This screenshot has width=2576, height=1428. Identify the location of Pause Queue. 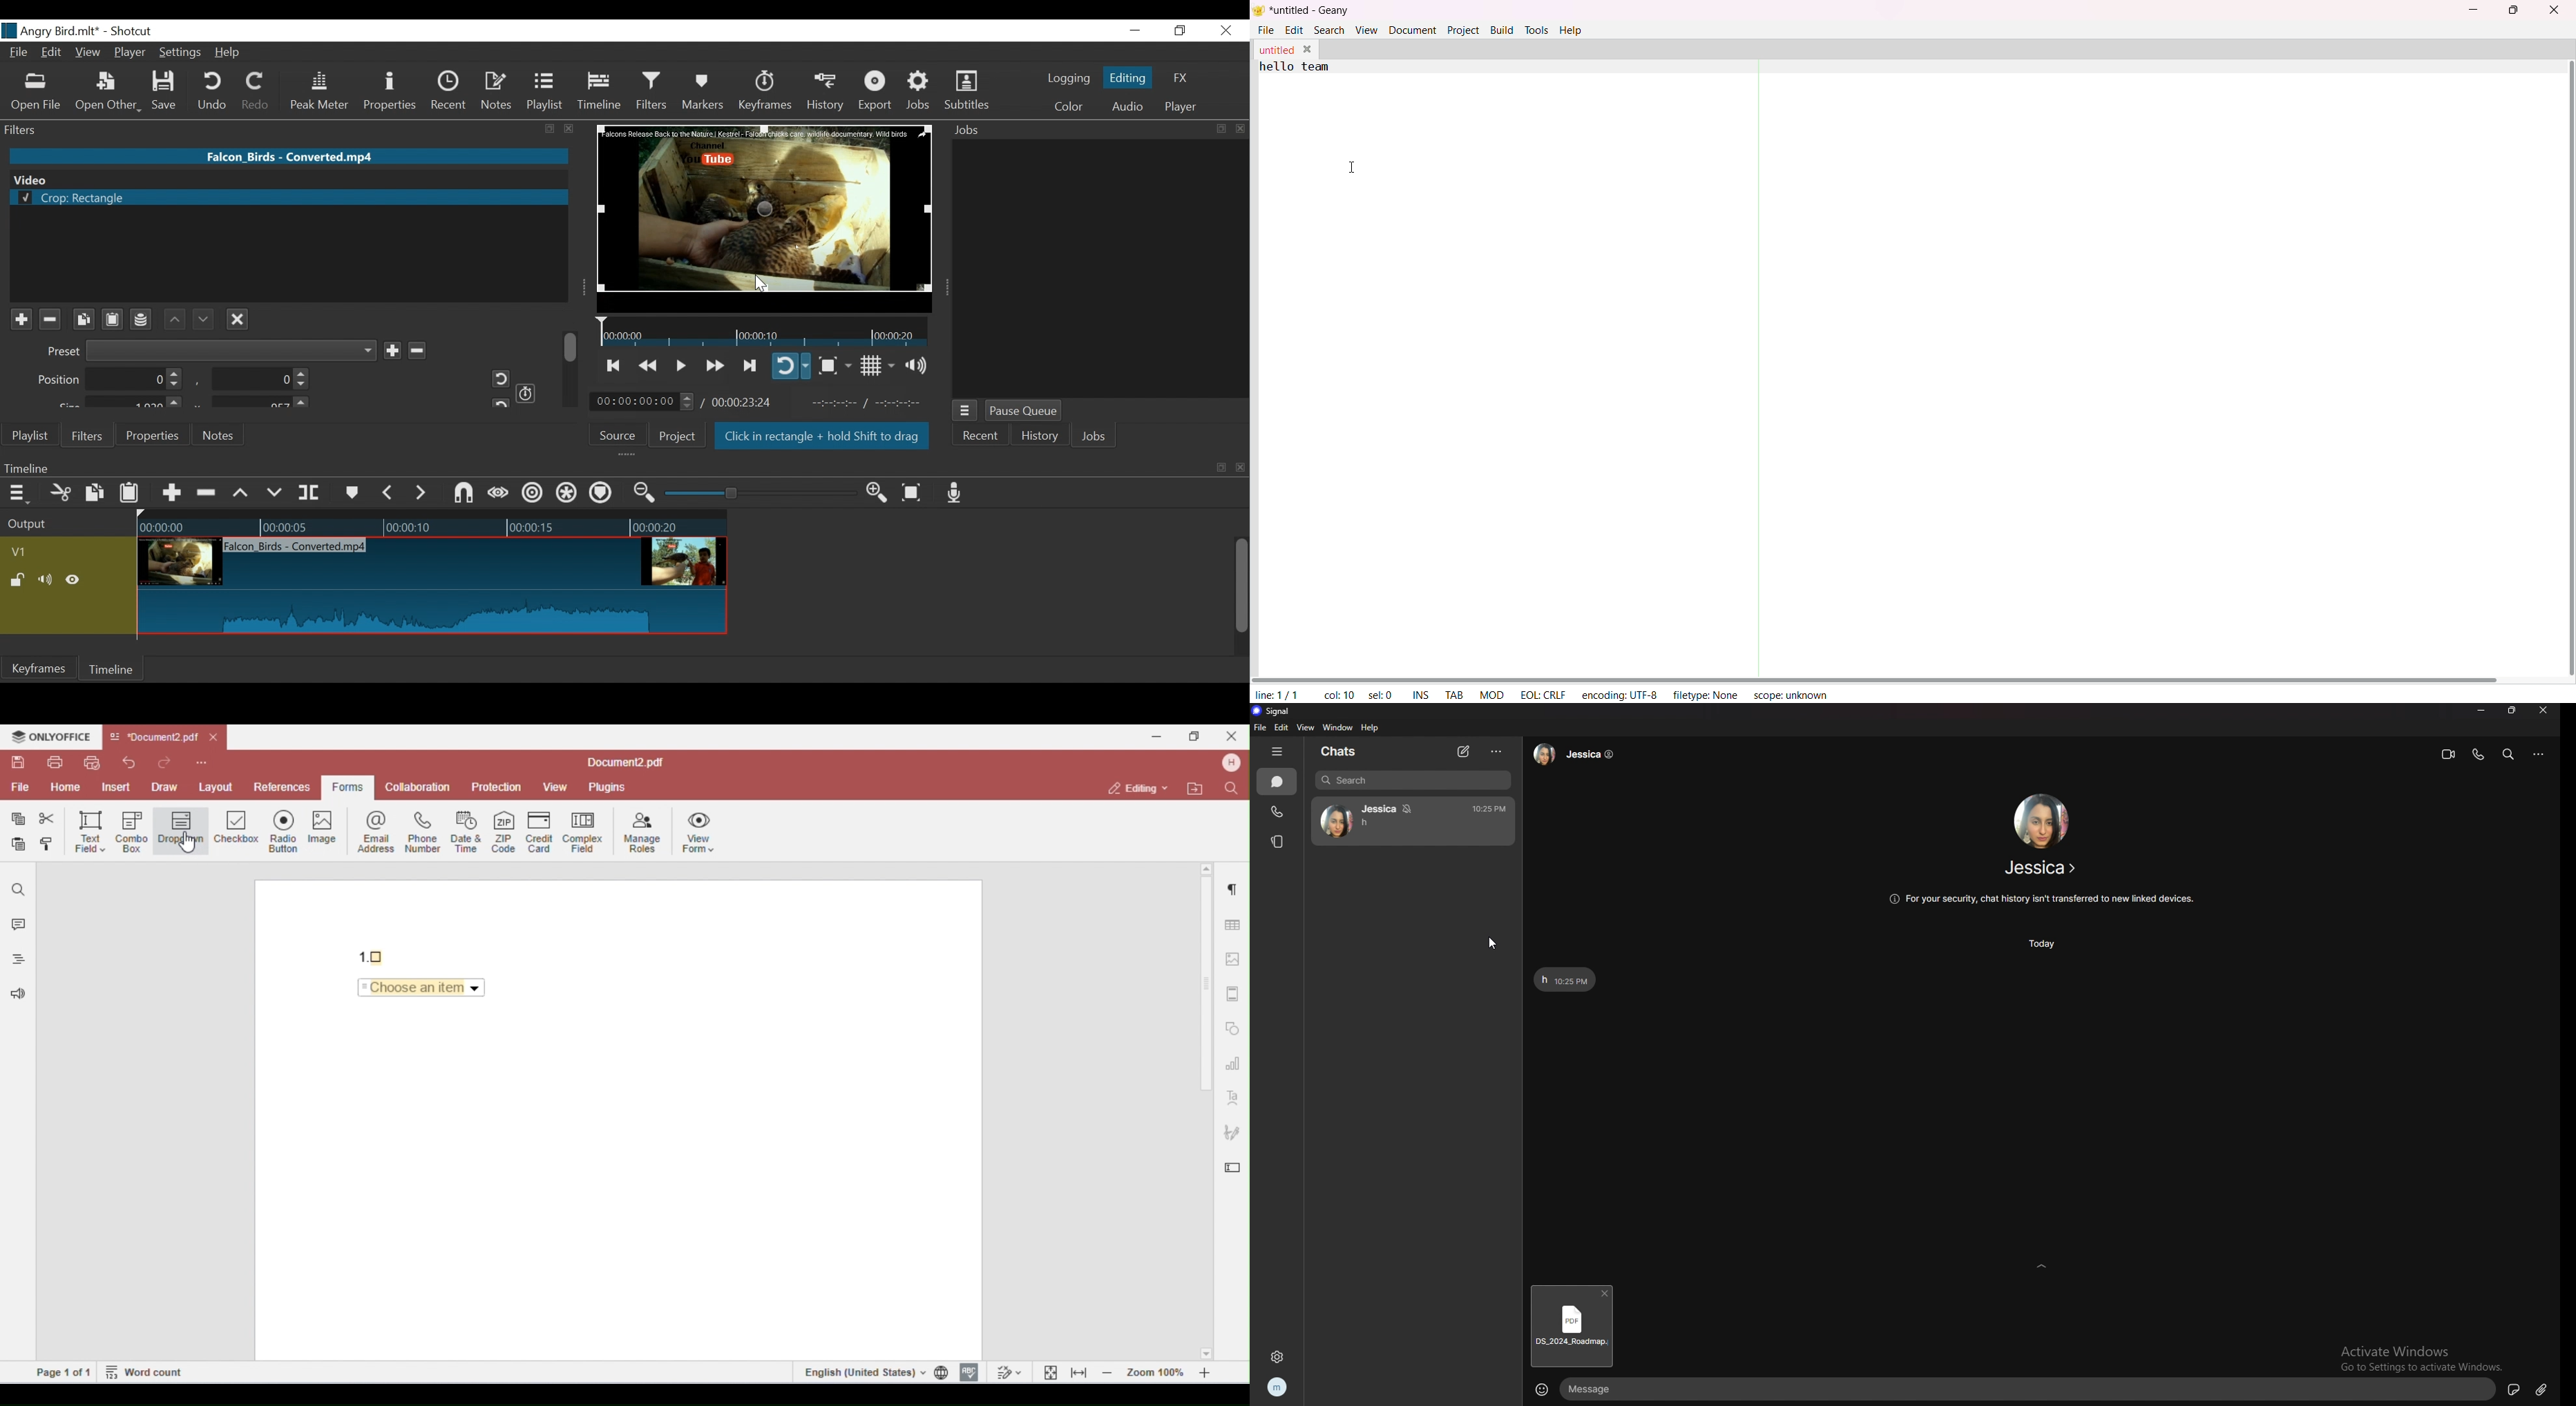
(1026, 412).